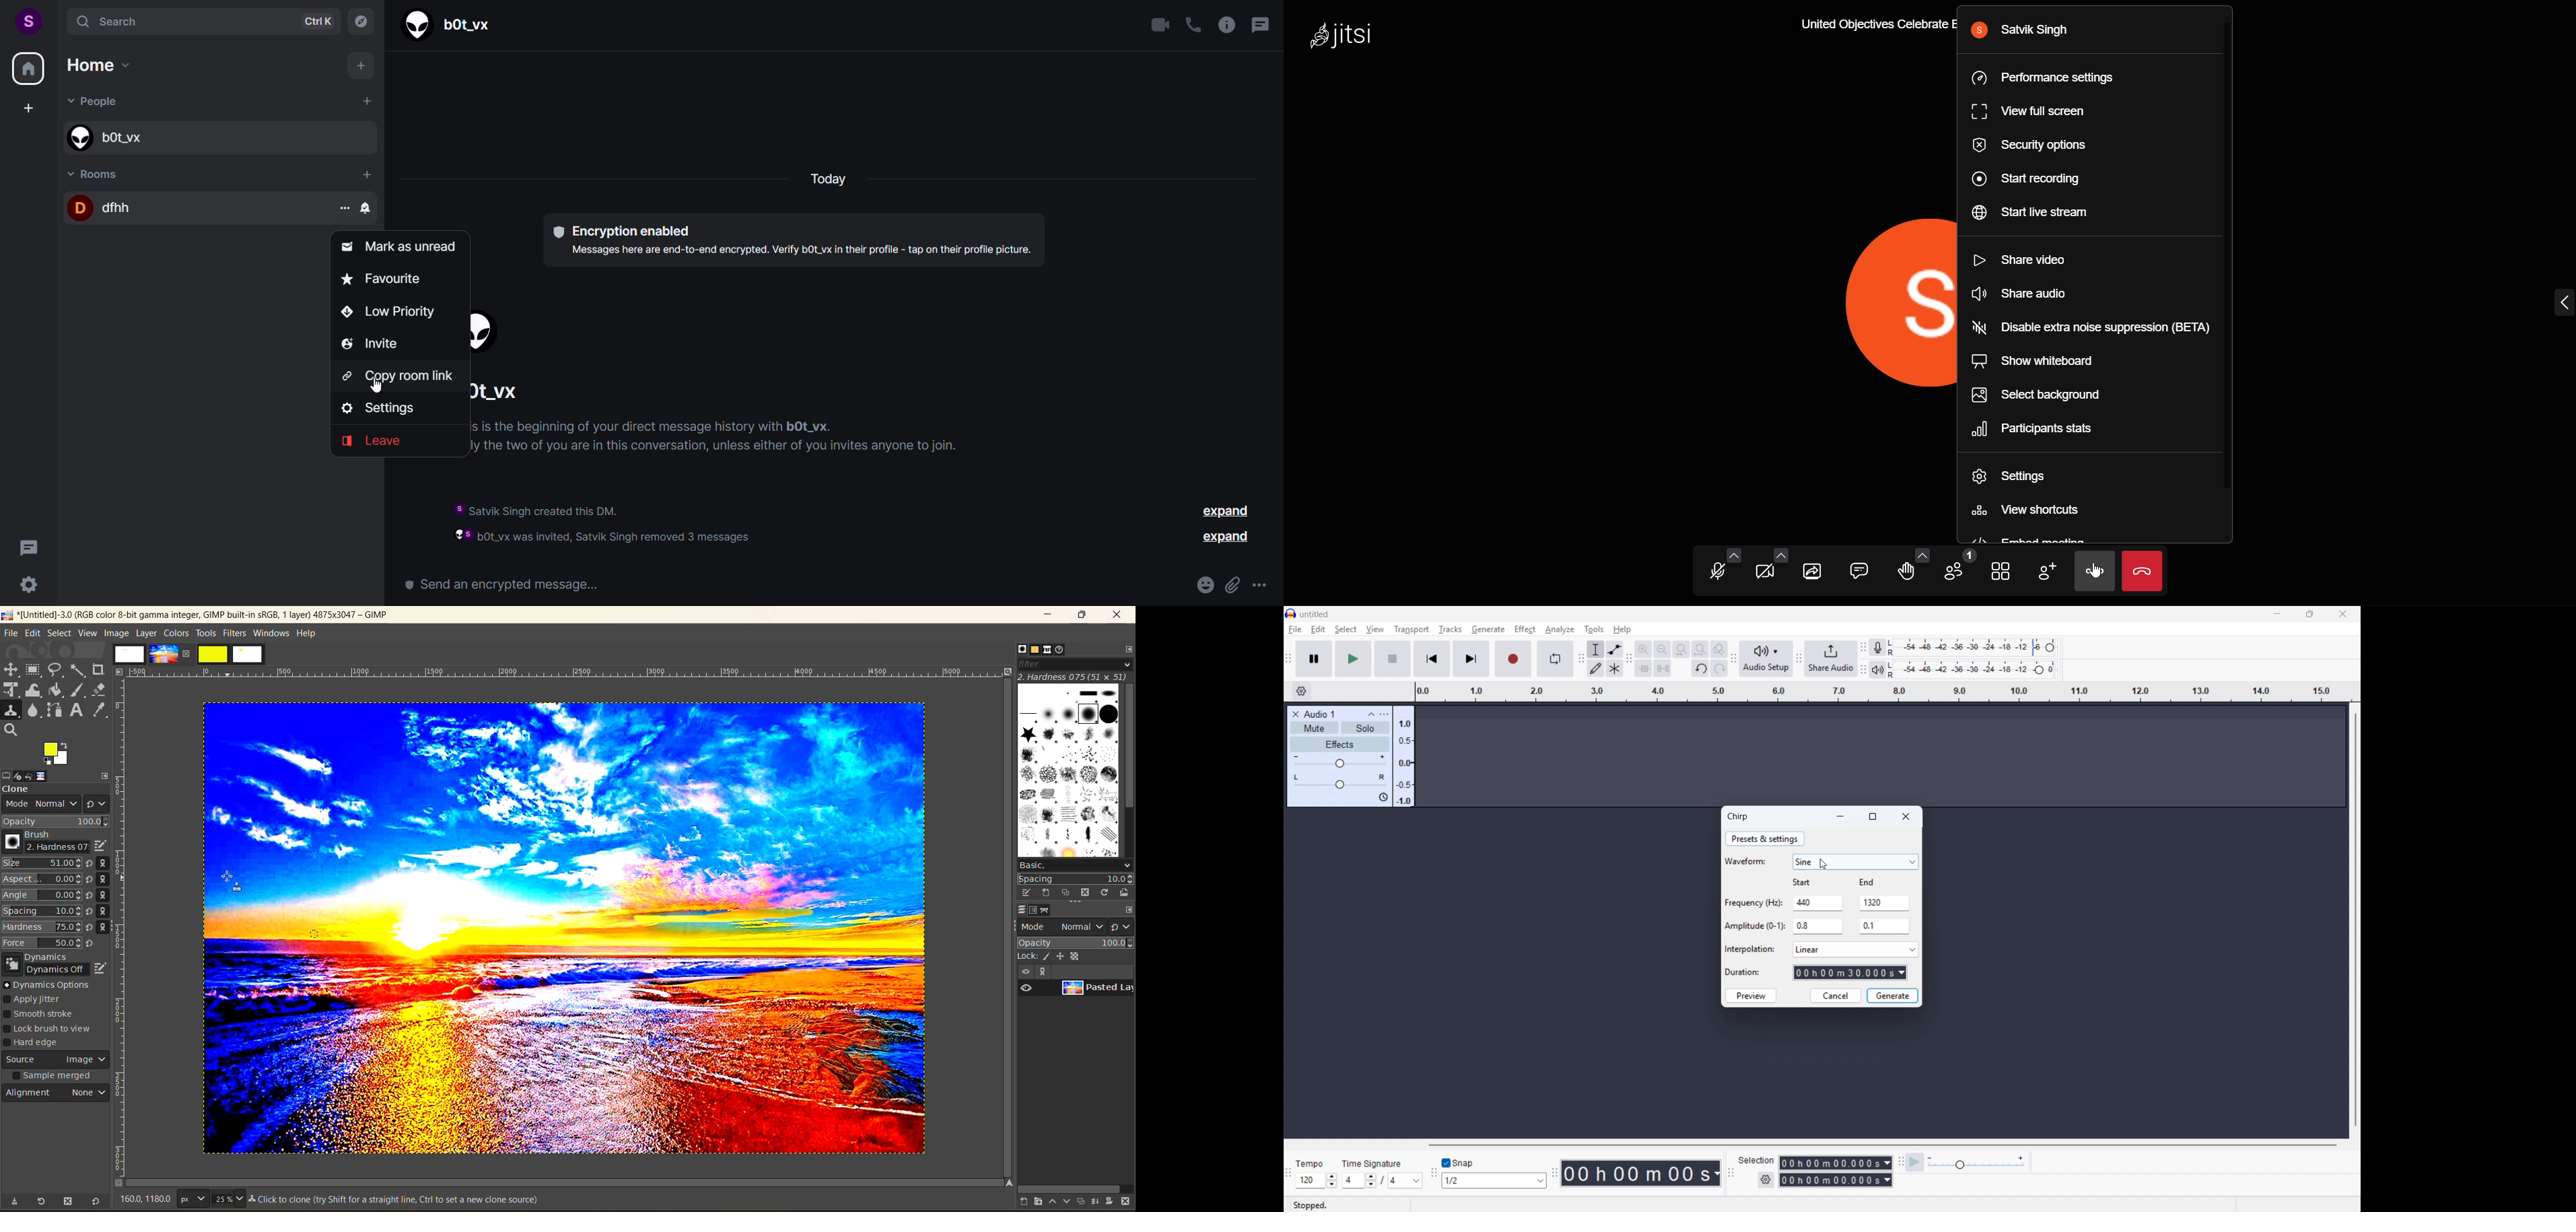  I want to click on Quit selection to width , so click(1682, 650).